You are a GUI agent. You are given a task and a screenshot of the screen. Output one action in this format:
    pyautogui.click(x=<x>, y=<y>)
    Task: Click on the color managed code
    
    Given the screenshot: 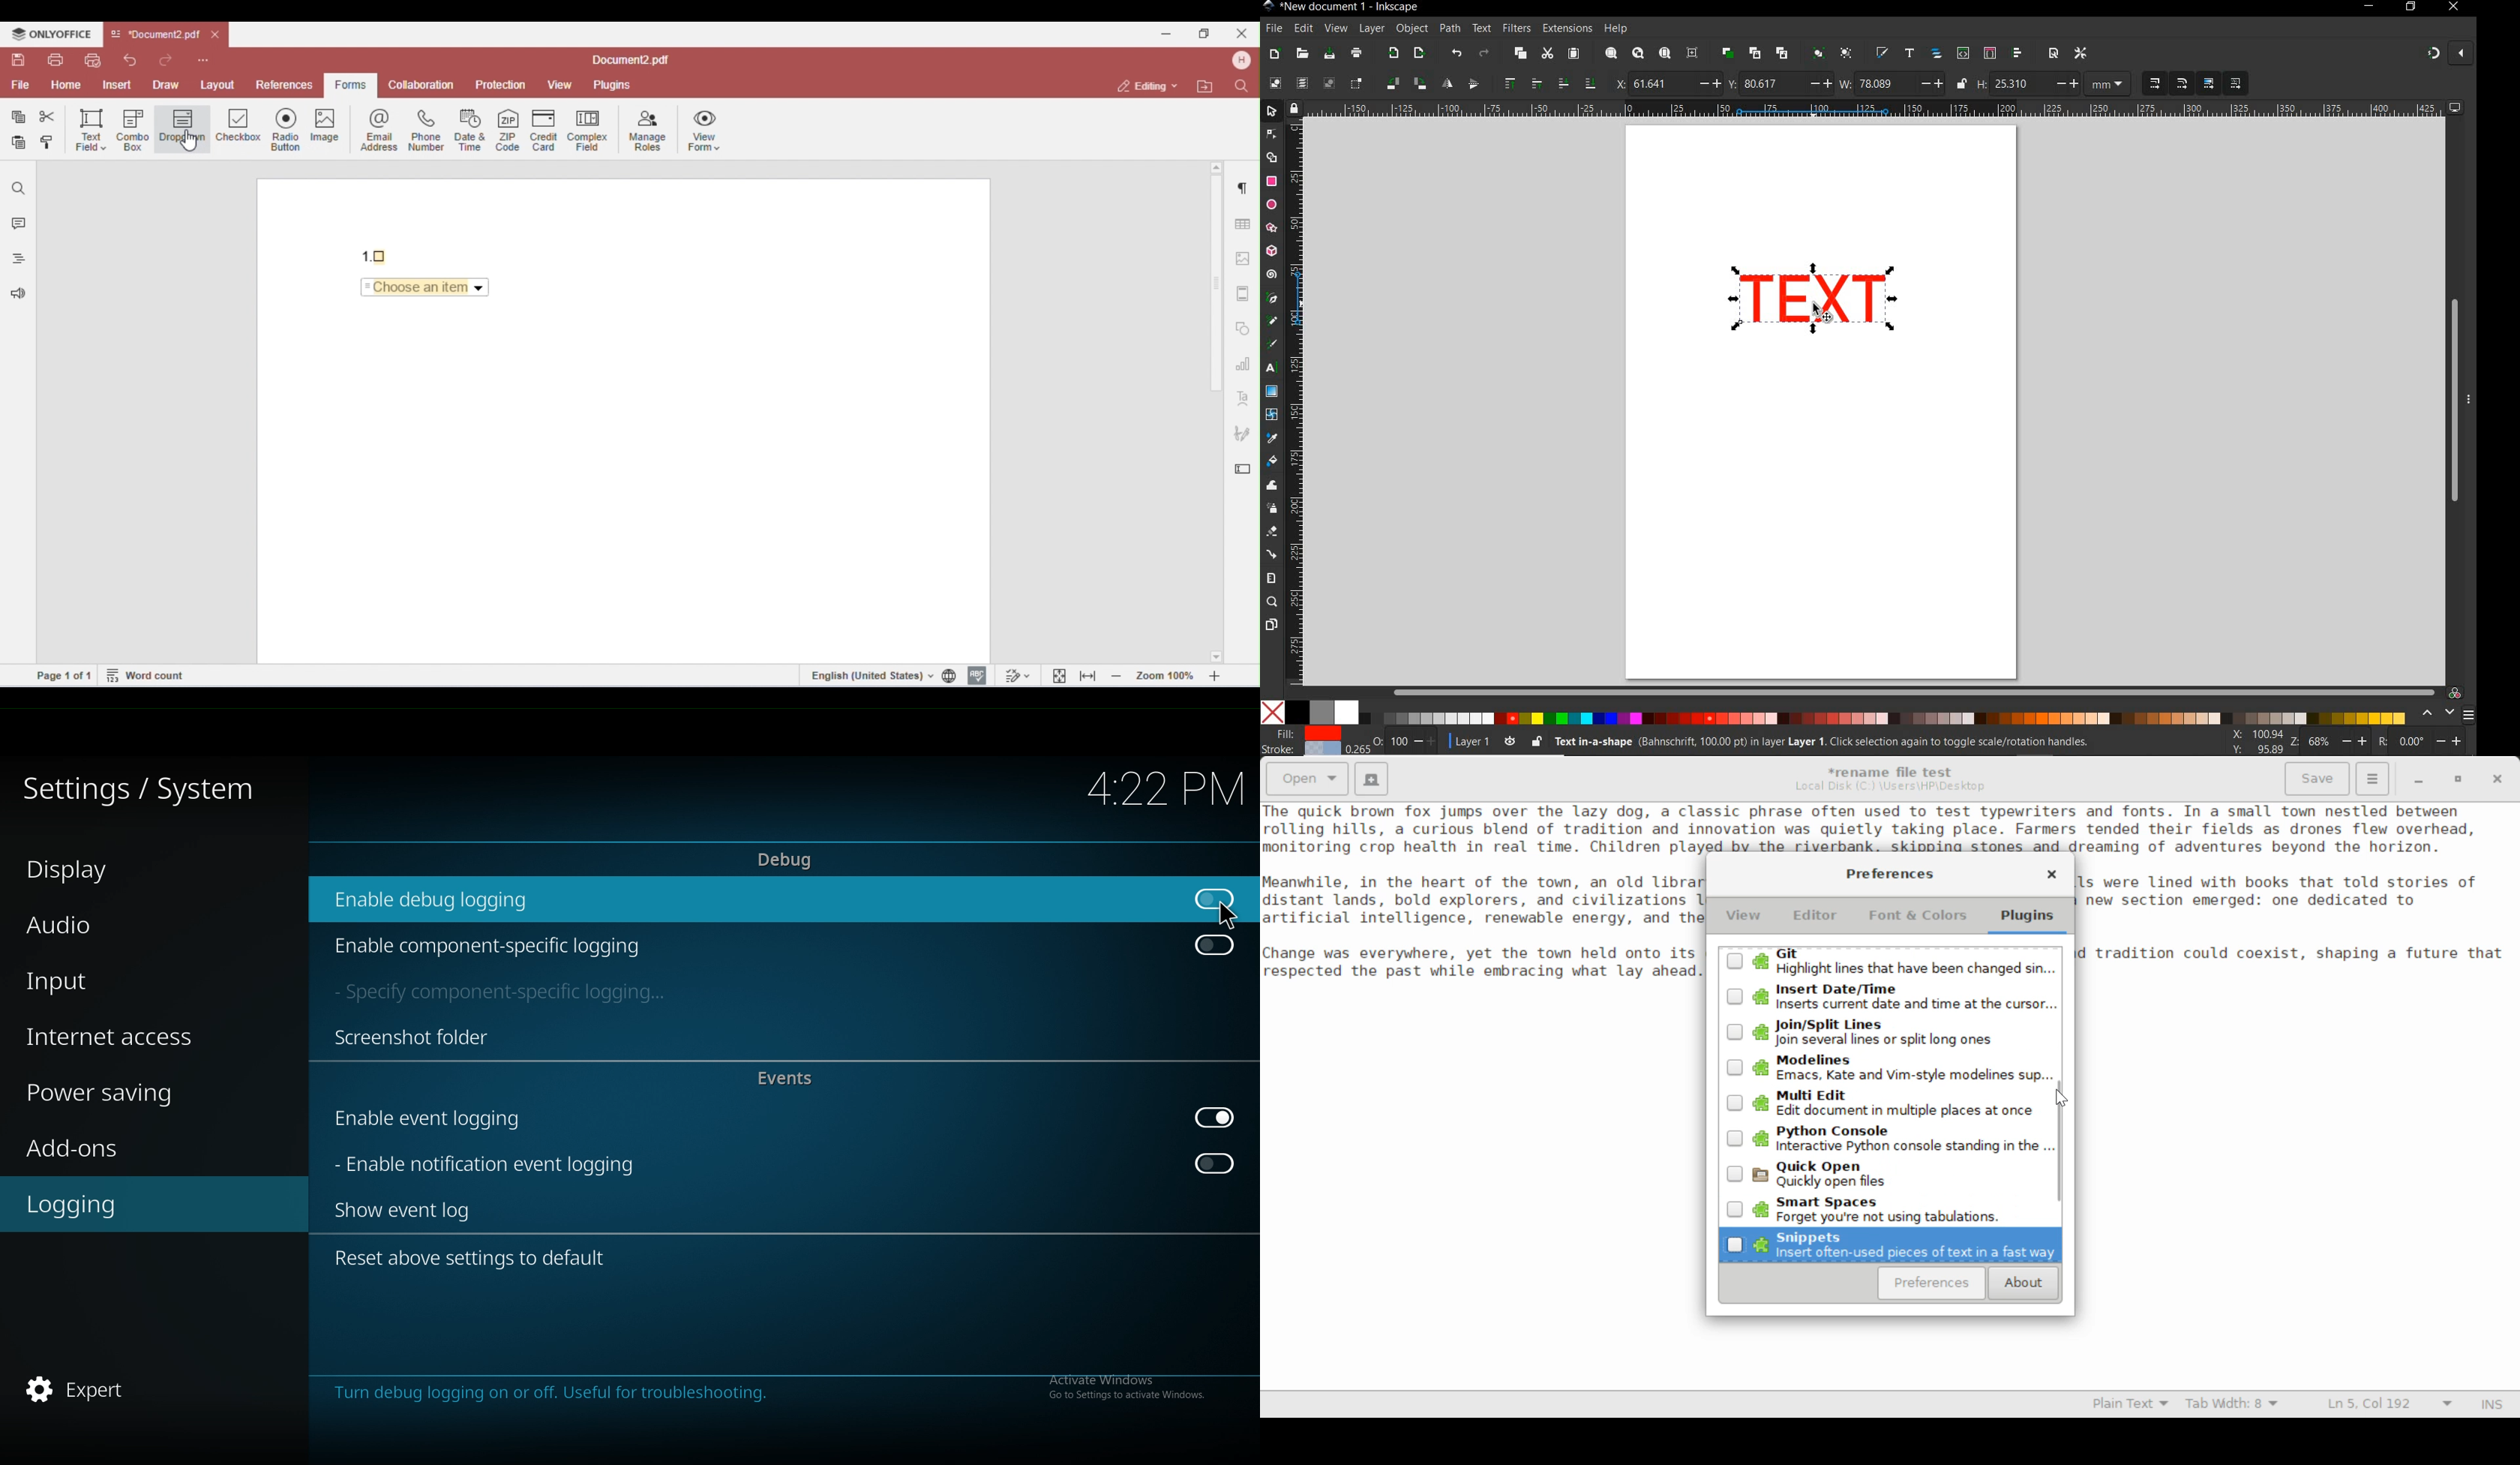 What is the action you would take?
    pyautogui.click(x=2455, y=692)
    